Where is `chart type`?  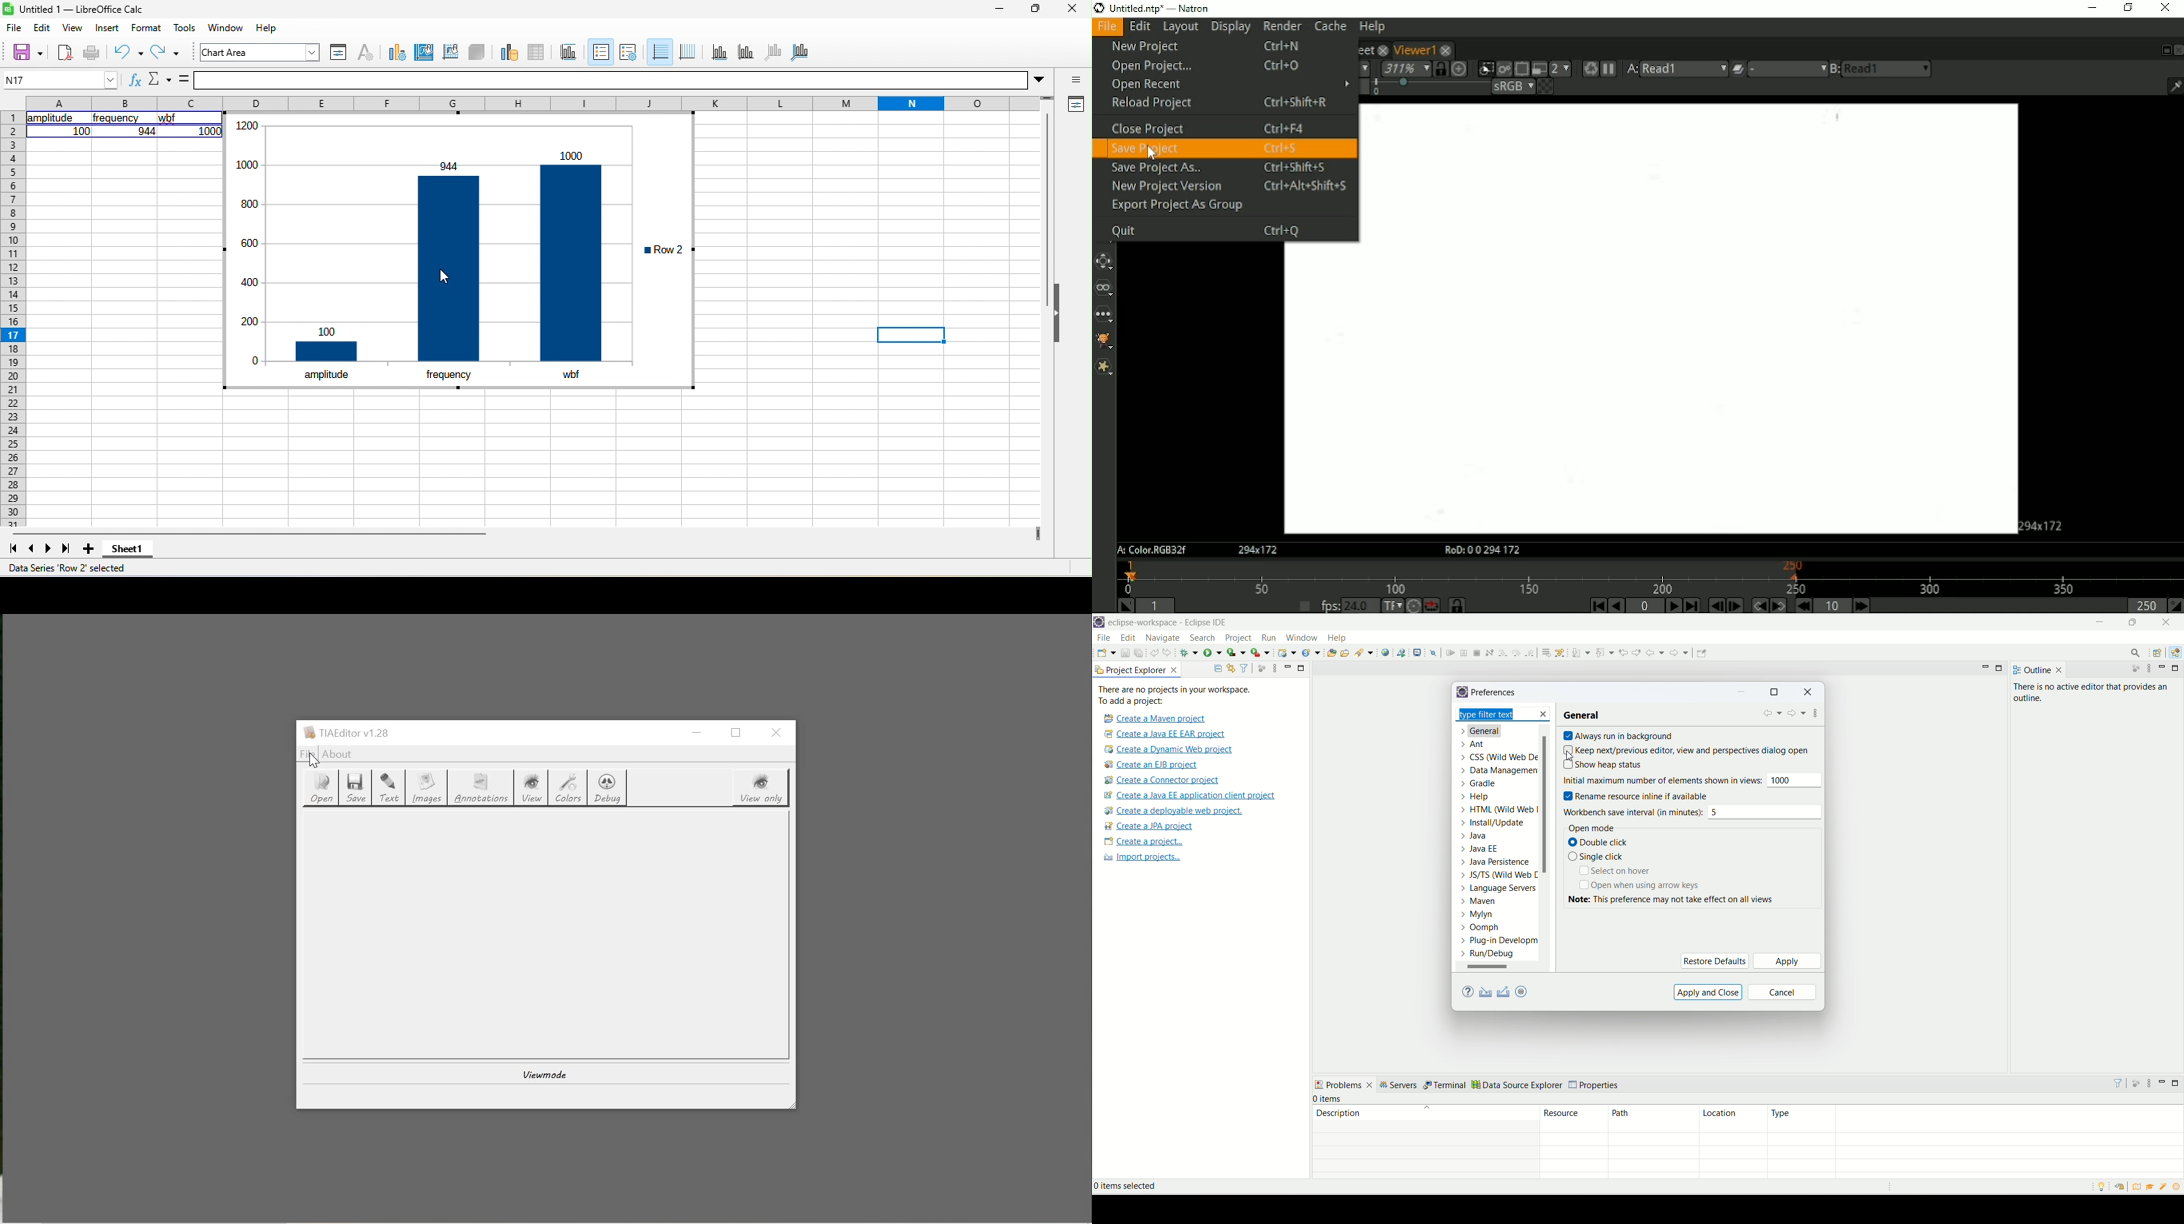
chart type is located at coordinates (396, 54).